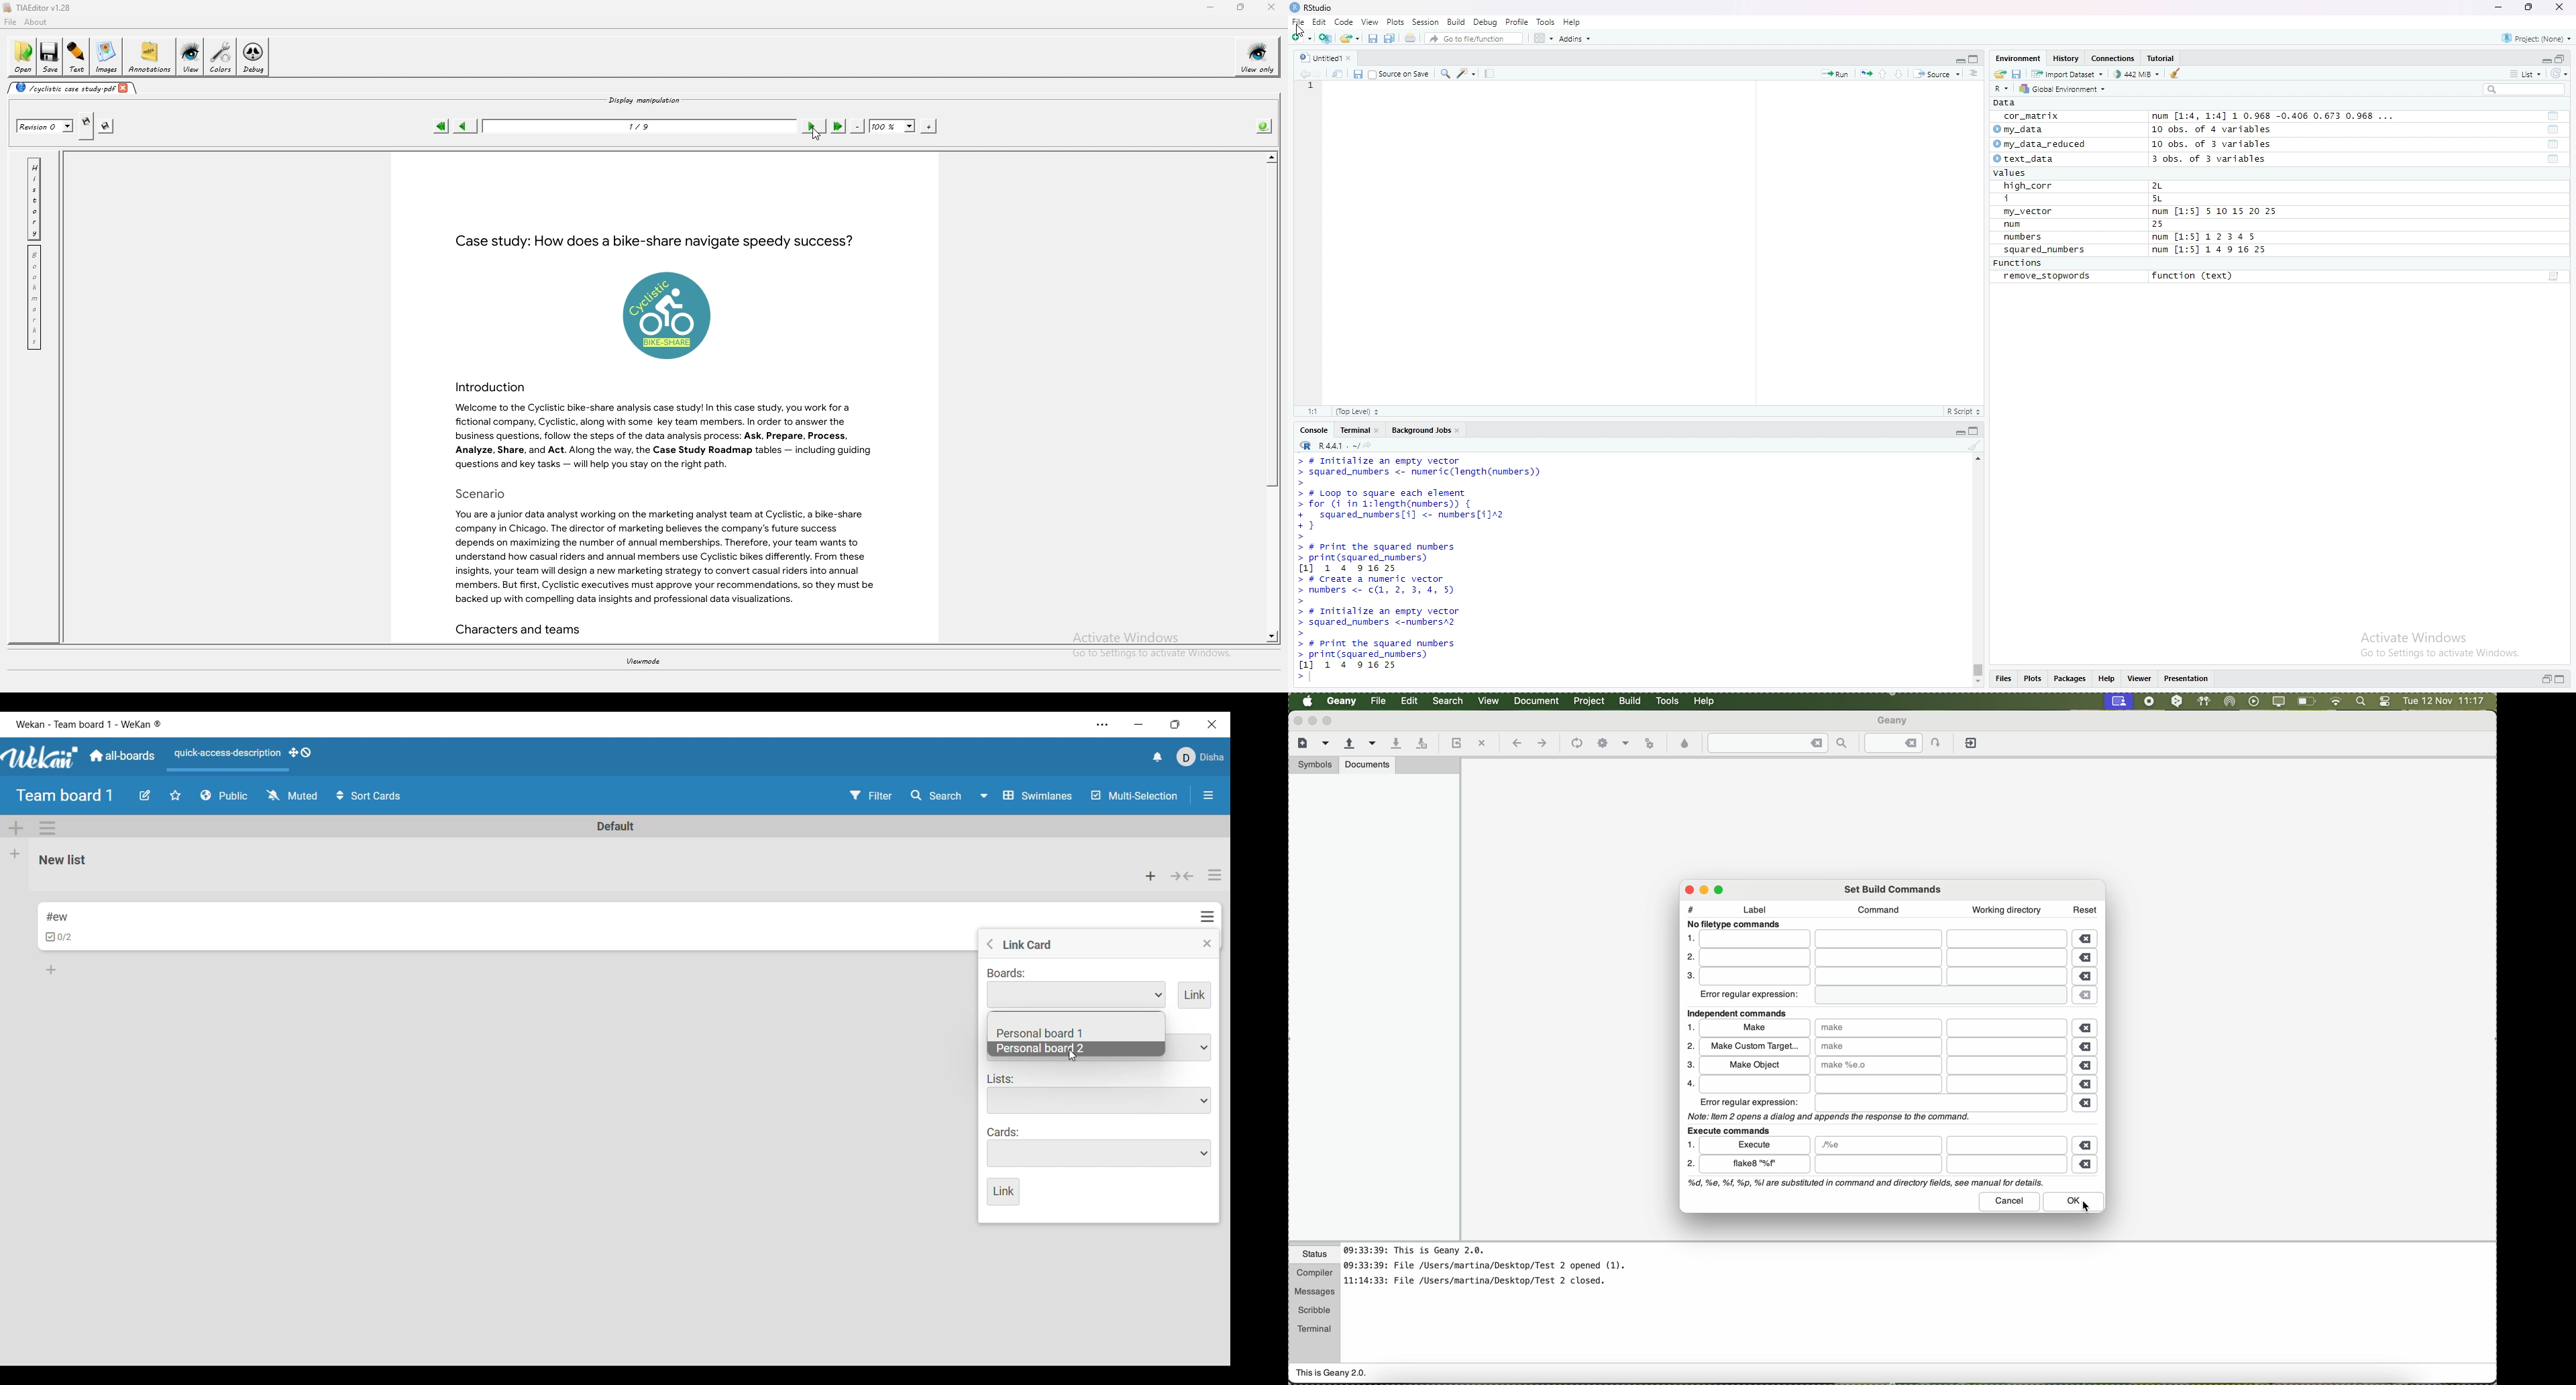 The image size is (2576, 1400). What do you see at coordinates (1432, 571) in the screenshot?
I see `> # Initialize an empty vector> squared_numbers <- numeric(length(numbers))> # Loop To square each element> for (i in 1:length(numbers)) {+ squared_numbers[i] <- nunbers[i]2+}> # print the squared numbers> print(squared_numbers)1] 1 4 91625> # create a numeric vector> numbers <- c(1, 2, 3, 4, 5)> # Initialize an empty vector> squared_numbers <-numbersA2> # print the squared numbers> print(squared_numbers)1] 1 4 91625` at bounding box center [1432, 571].